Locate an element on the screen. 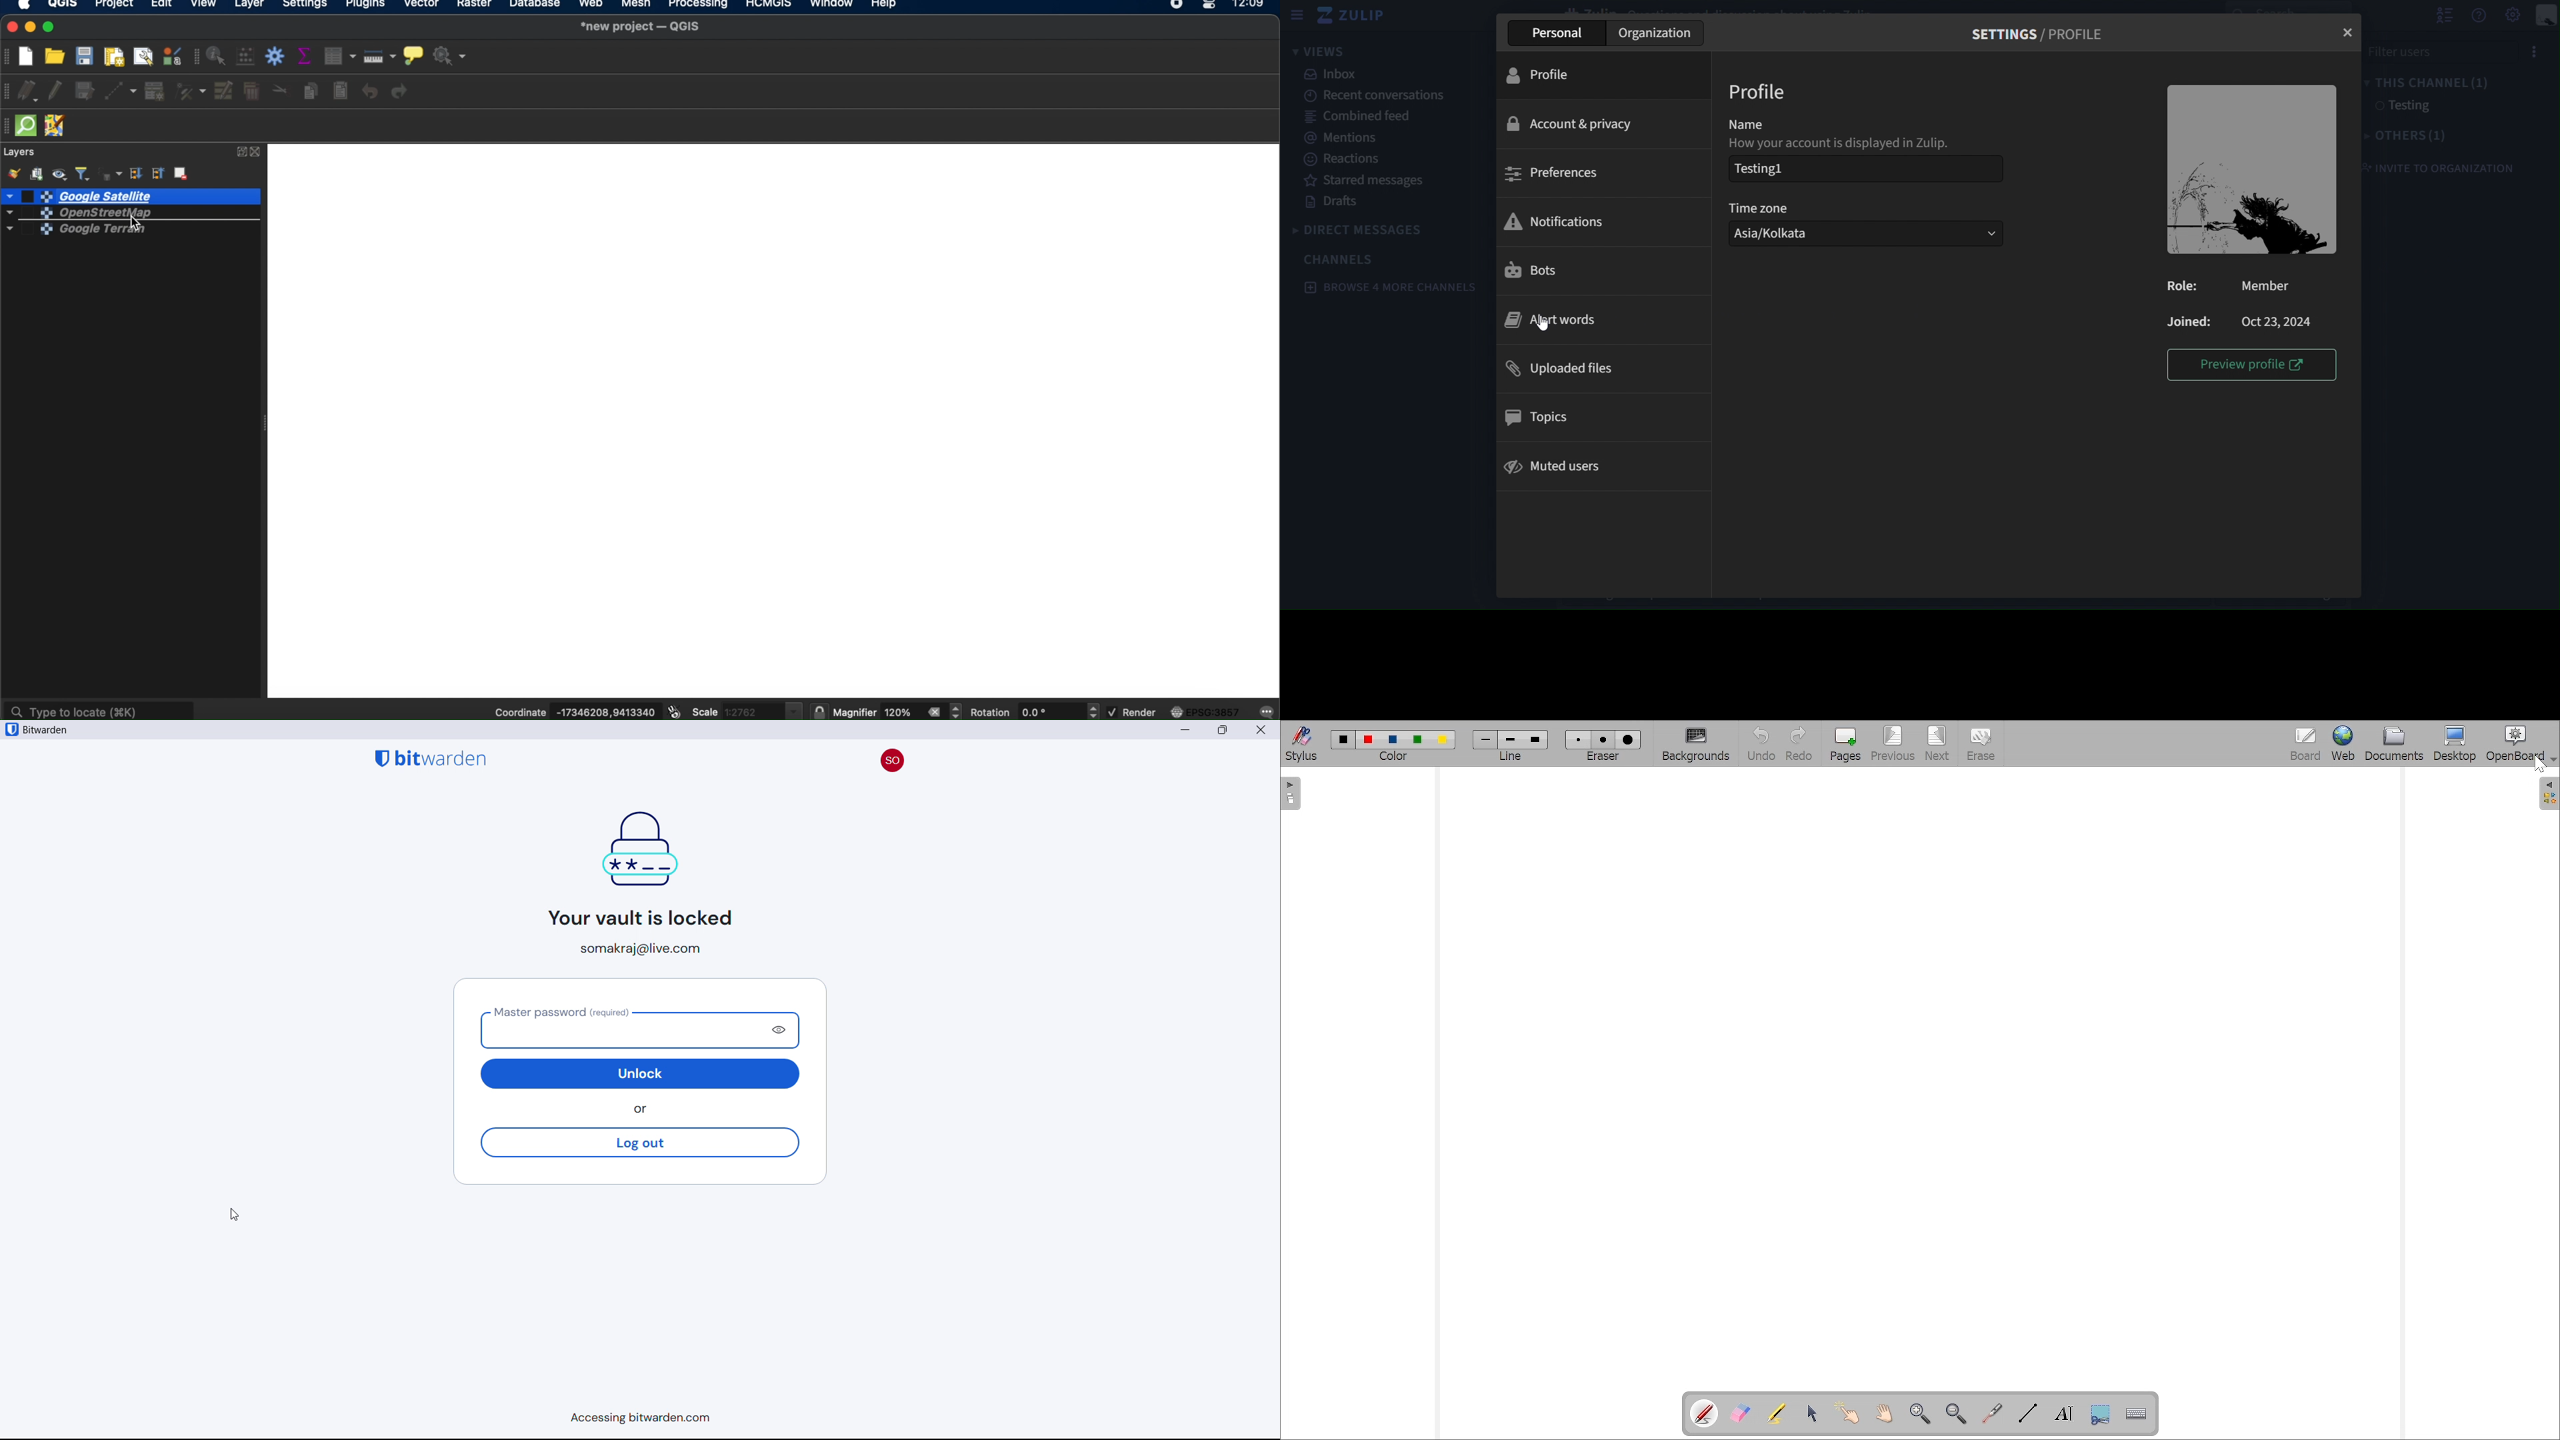 Image resolution: width=2576 pixels, height=1456 pixels. save project t is located at coordinates (85, 56).